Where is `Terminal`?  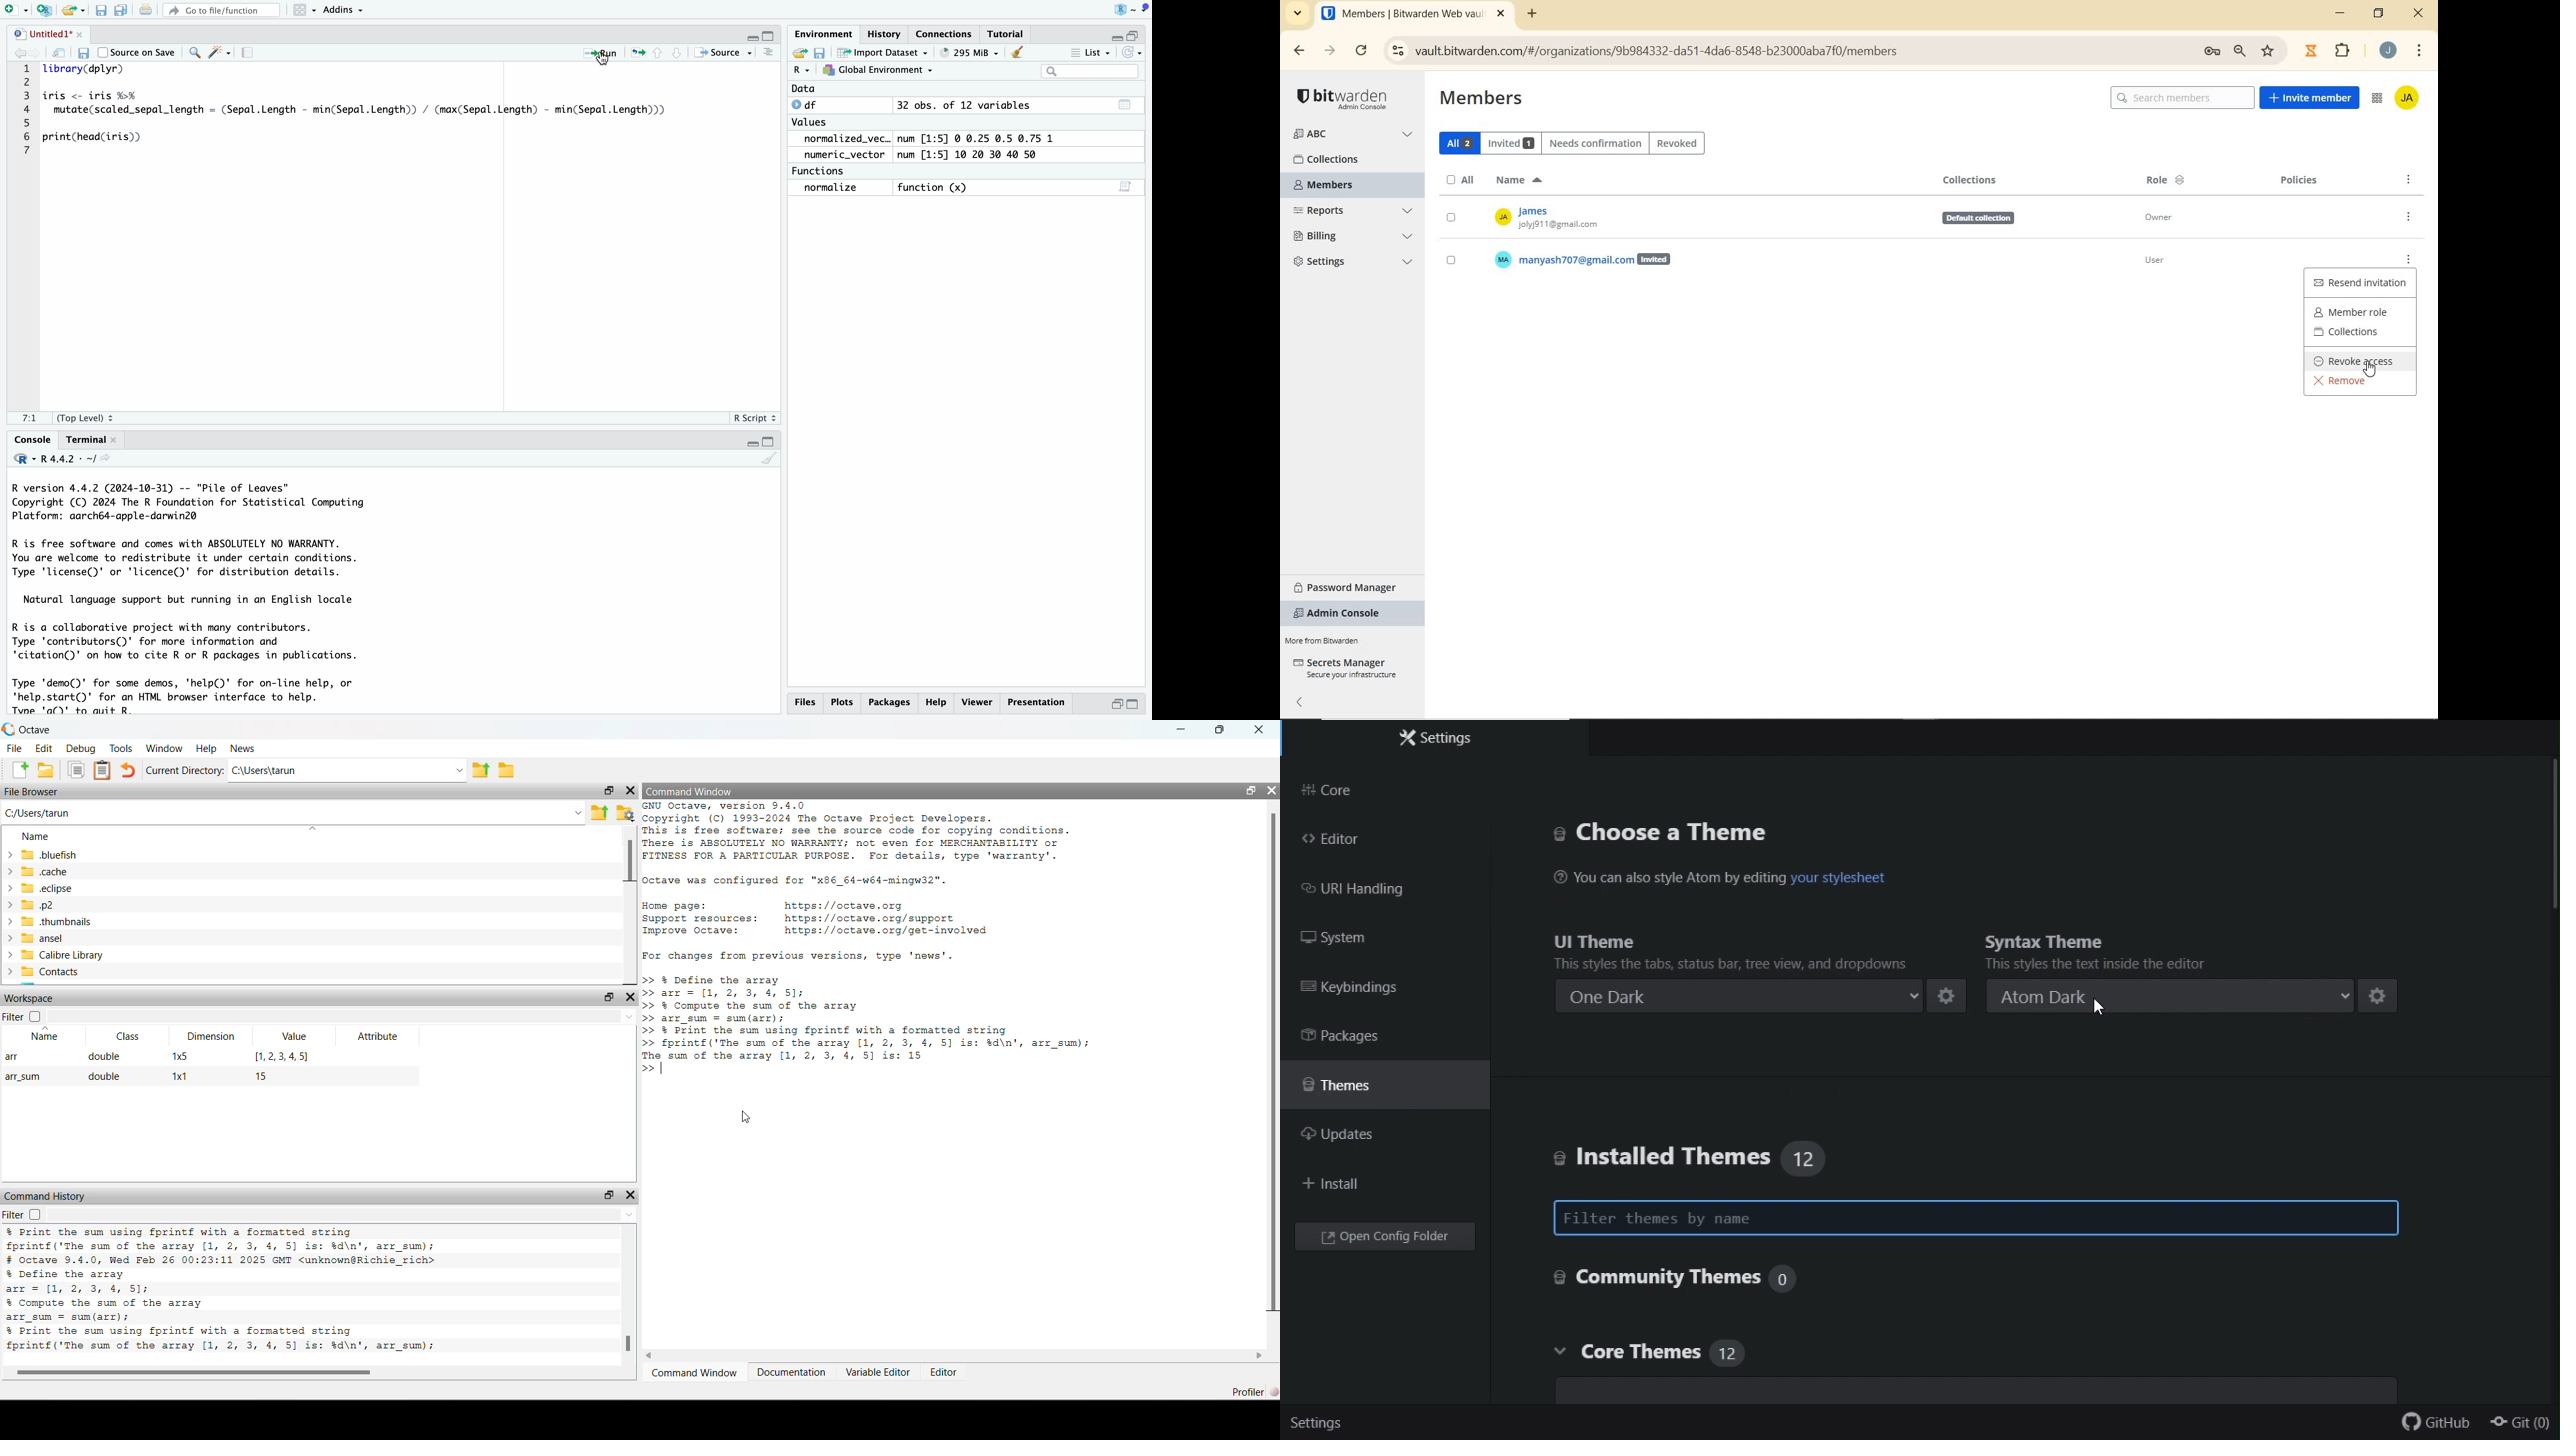
Terminal is located at coordinates (88, 439).